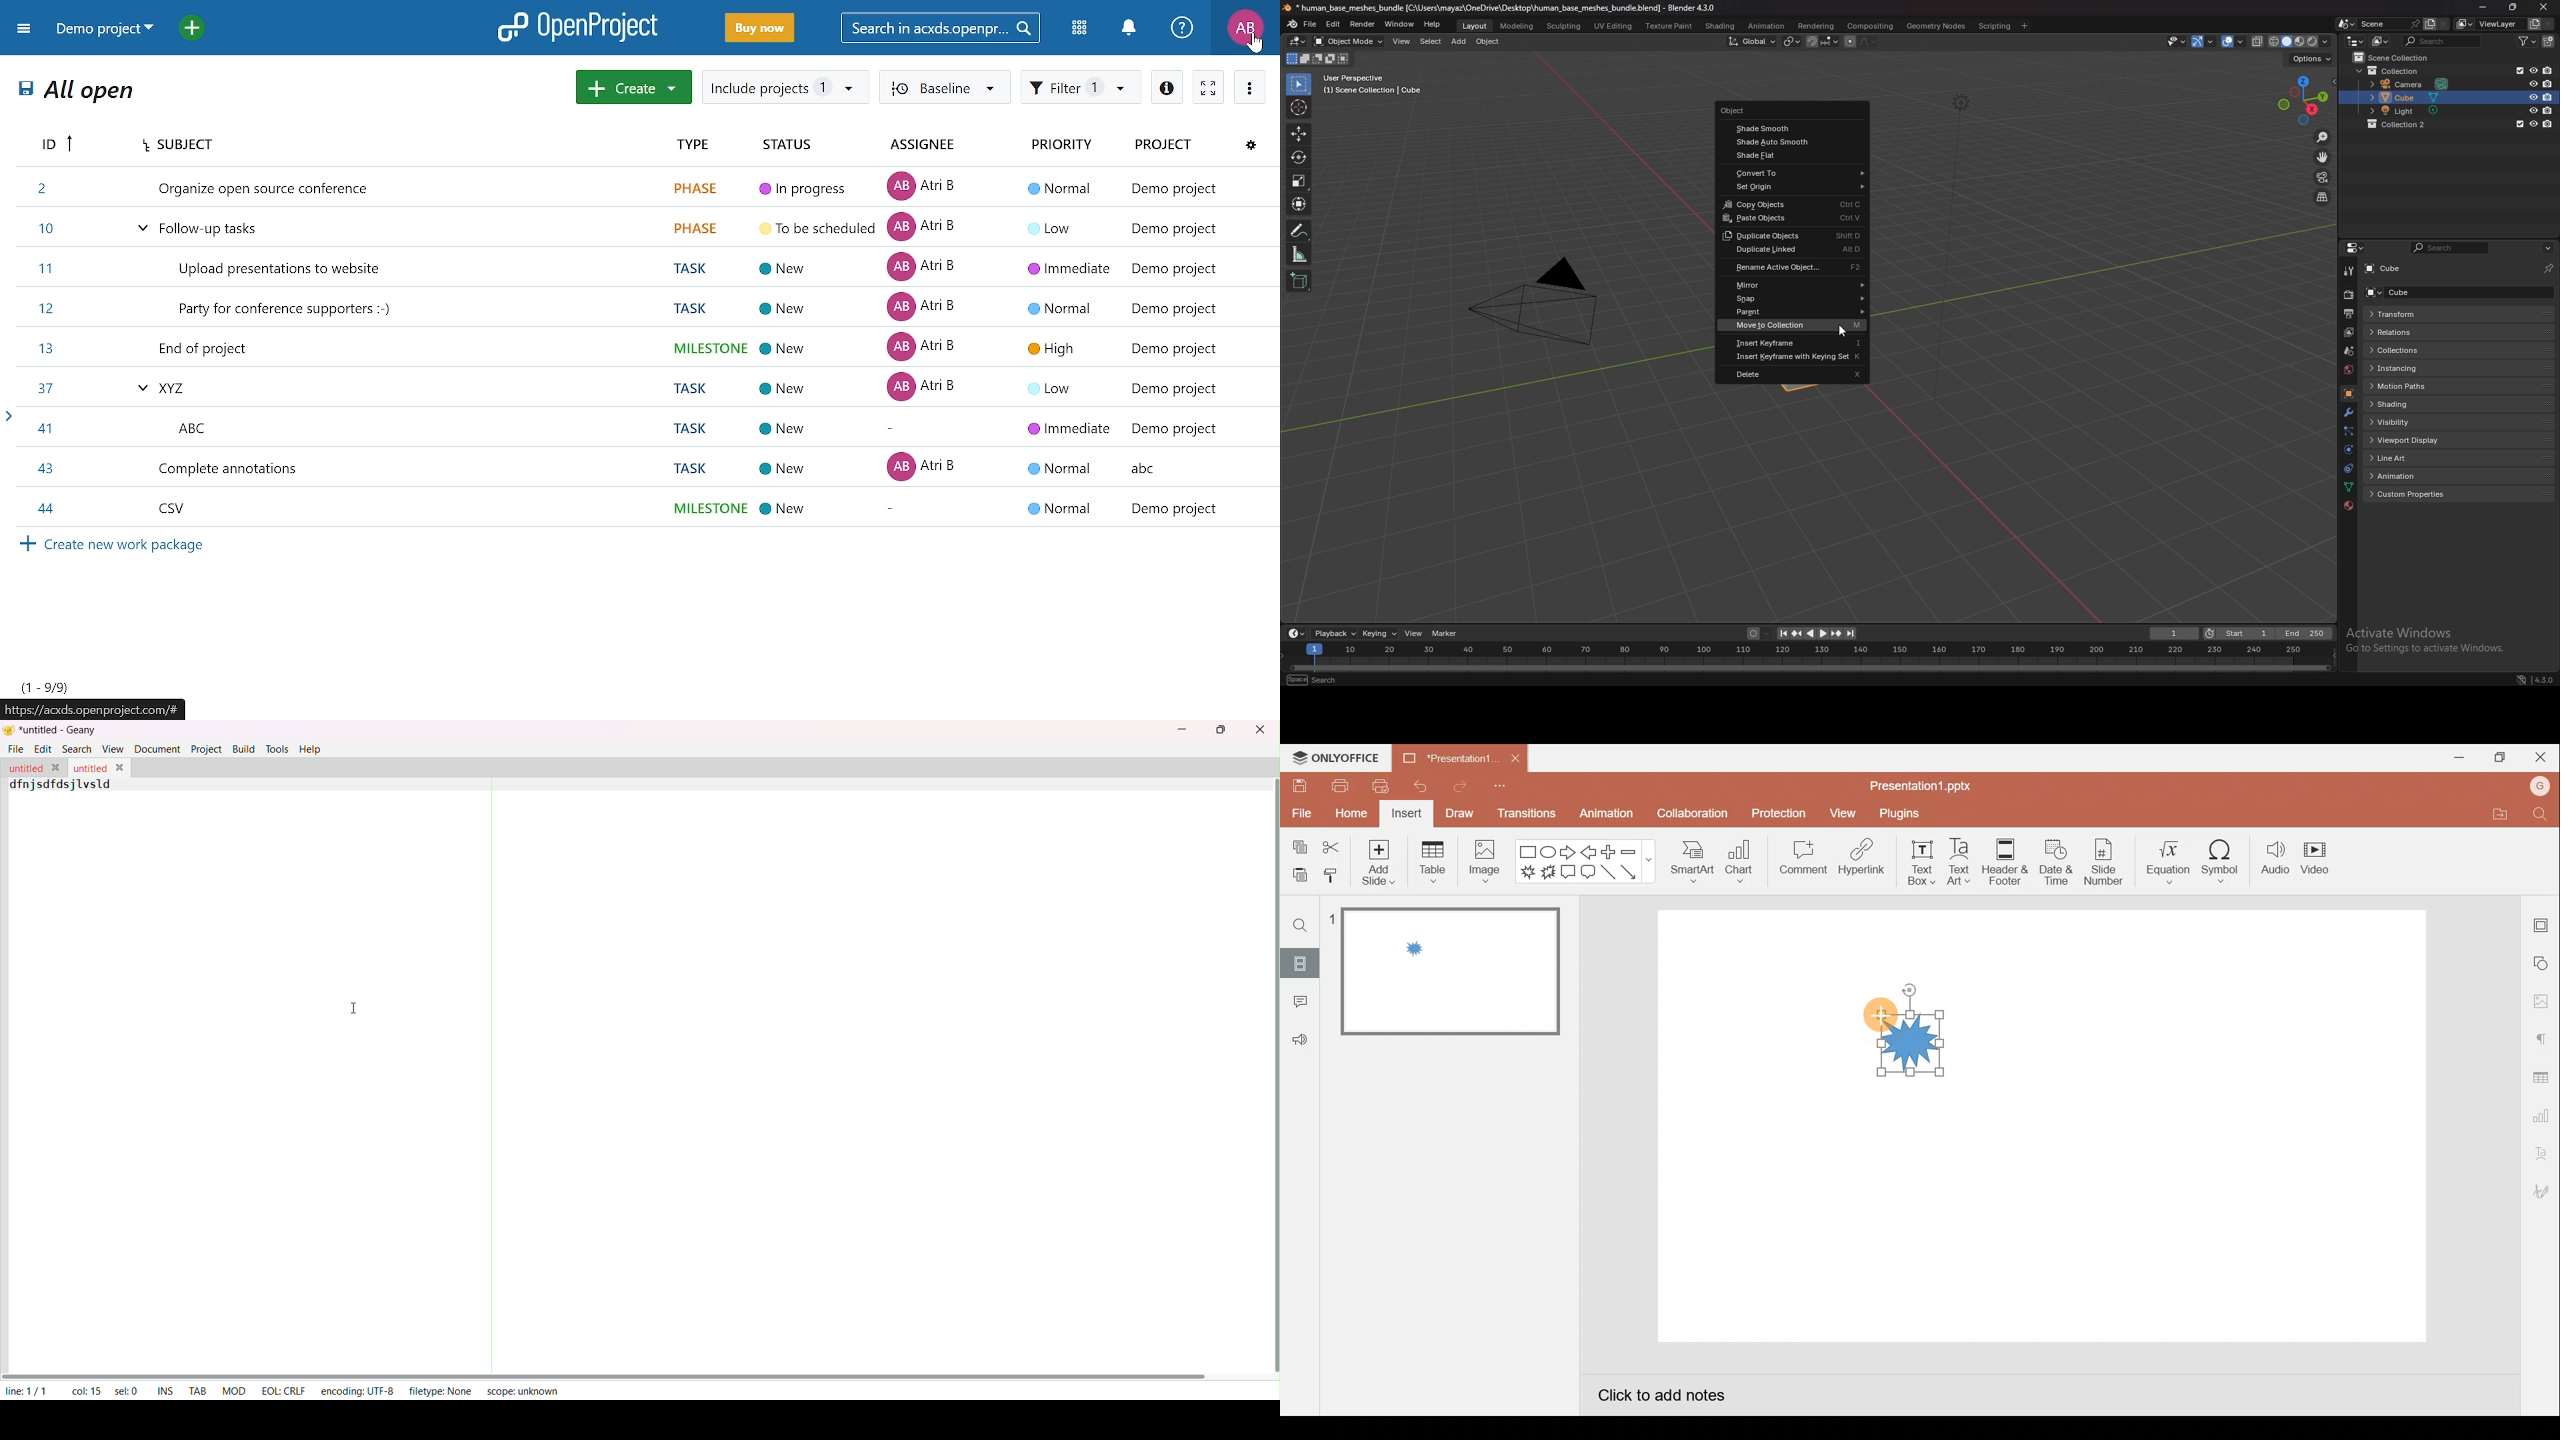 The image size is (2576, 1456). I want to click on cursor, so click(1258, 44).